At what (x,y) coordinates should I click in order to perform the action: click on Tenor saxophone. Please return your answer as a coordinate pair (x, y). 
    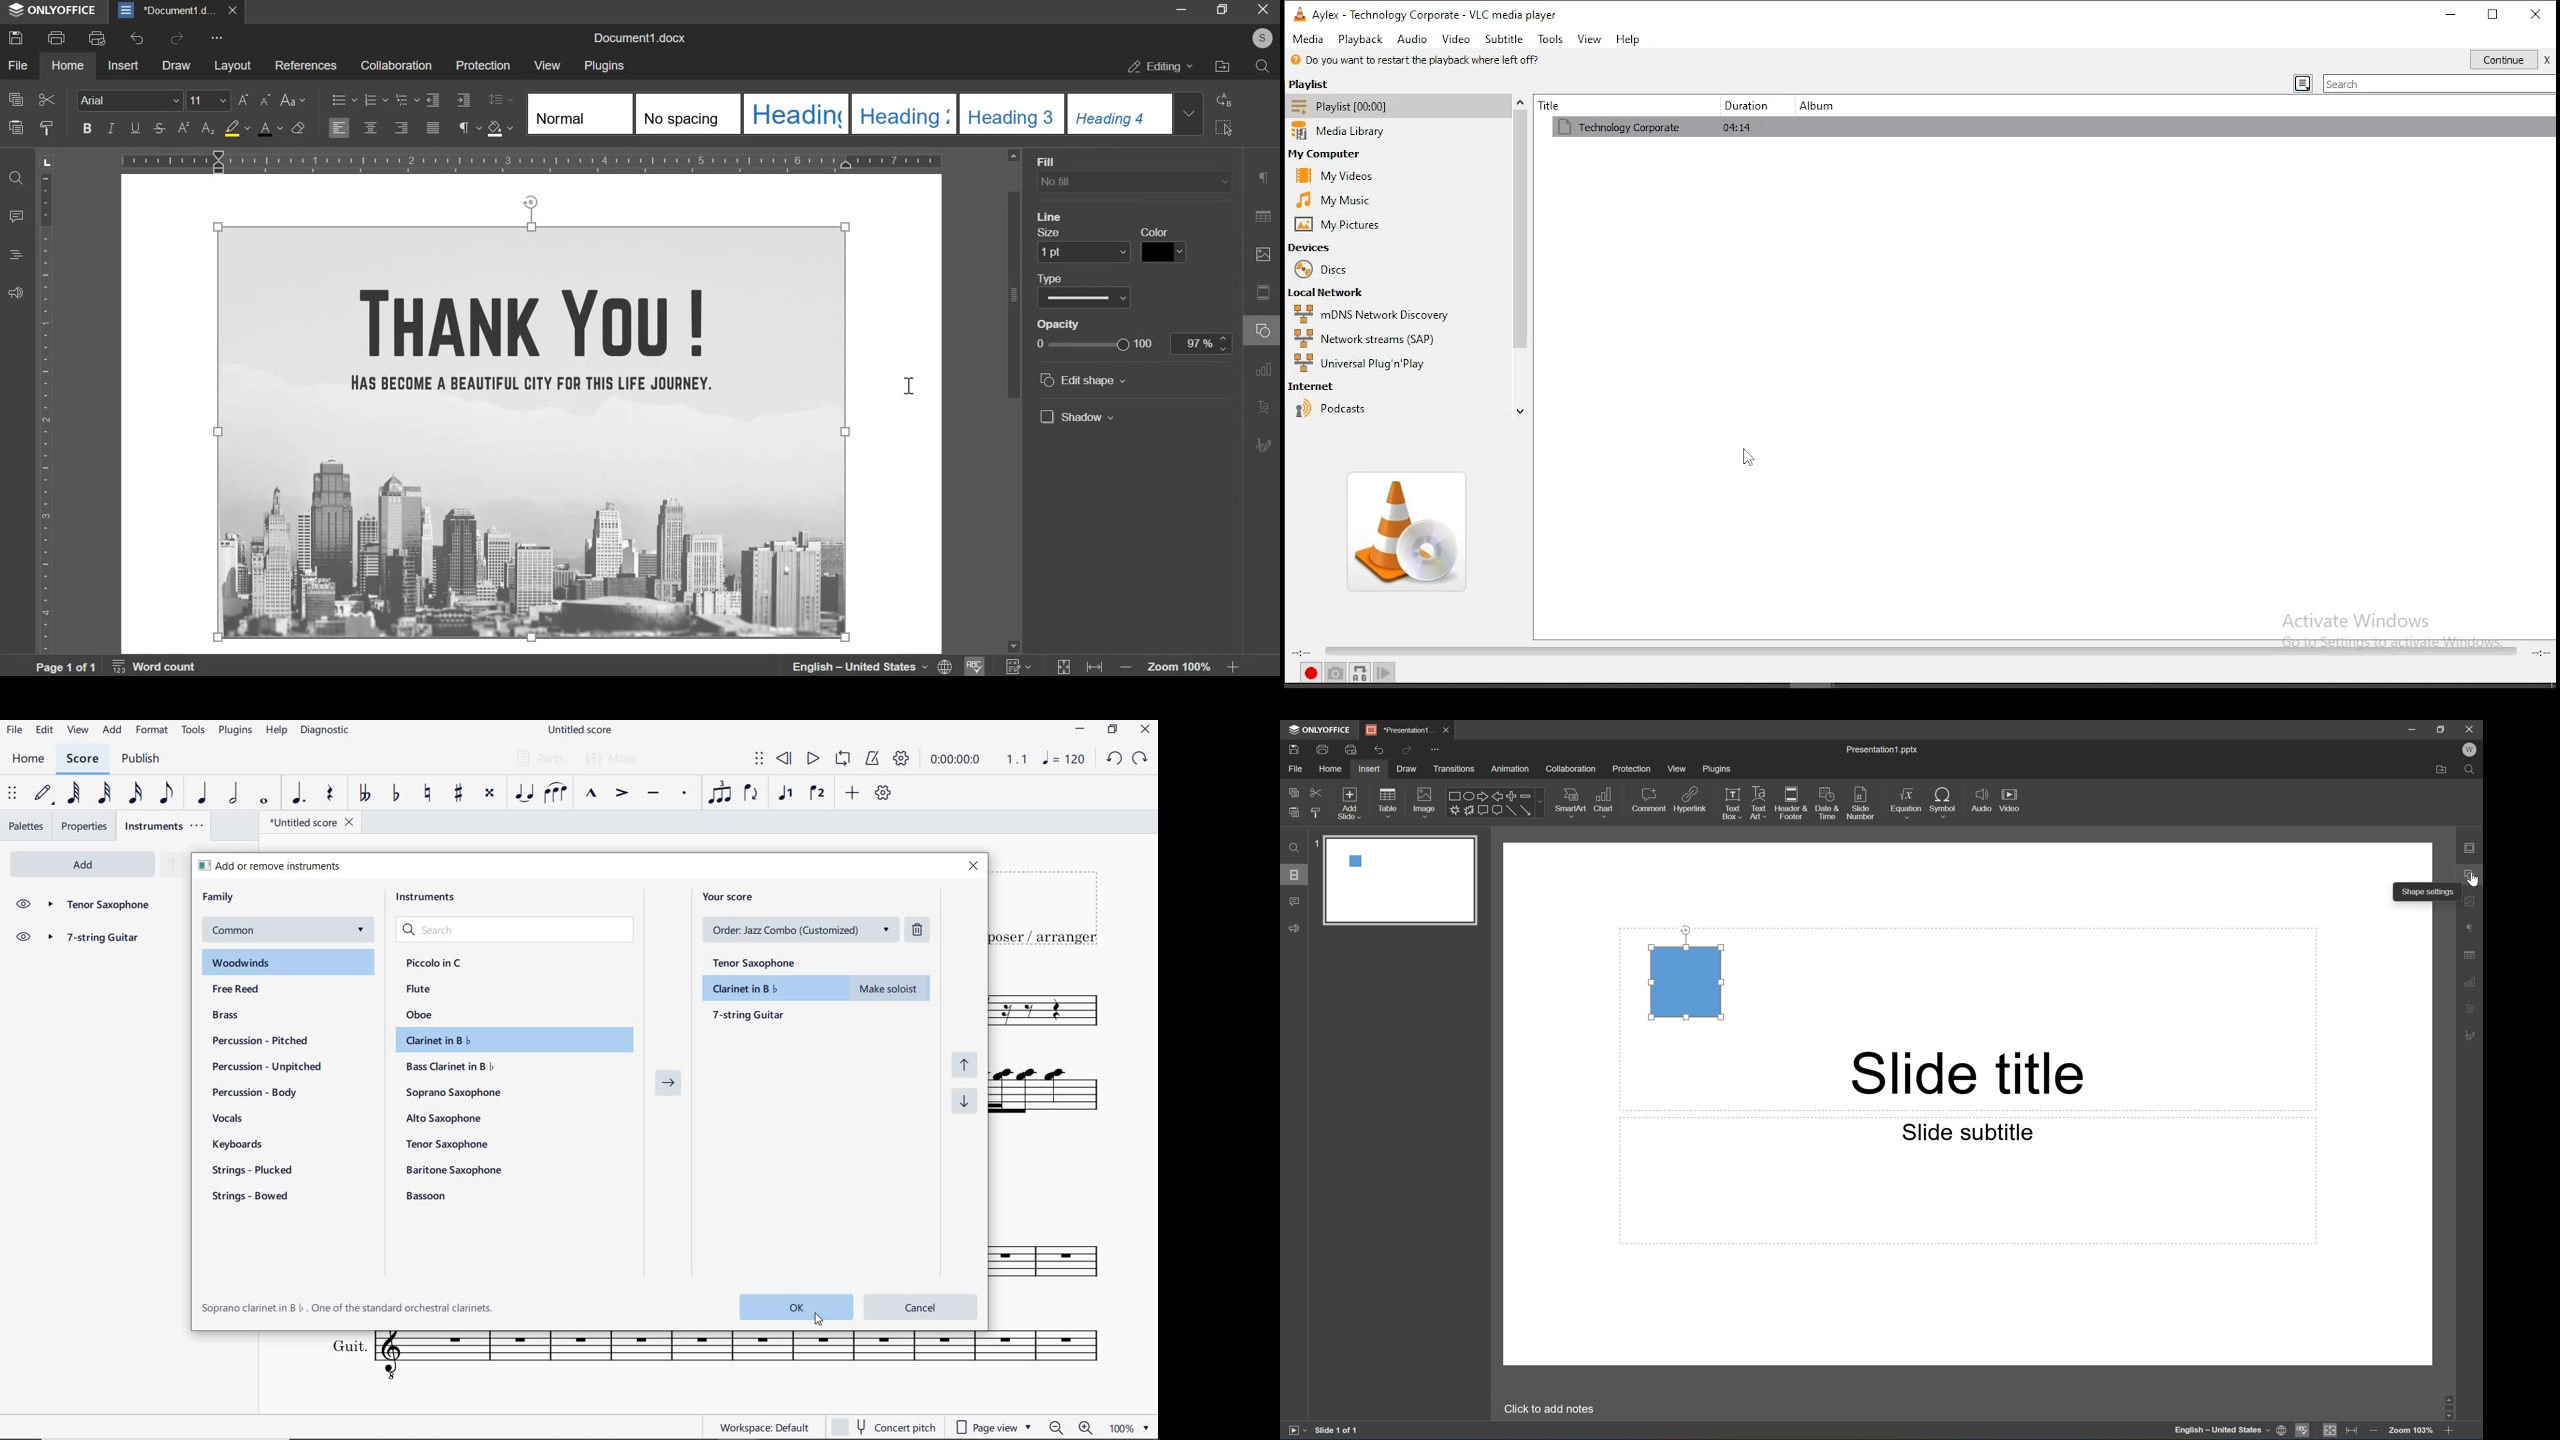
    Looking at the image, I should click on (99, 906).